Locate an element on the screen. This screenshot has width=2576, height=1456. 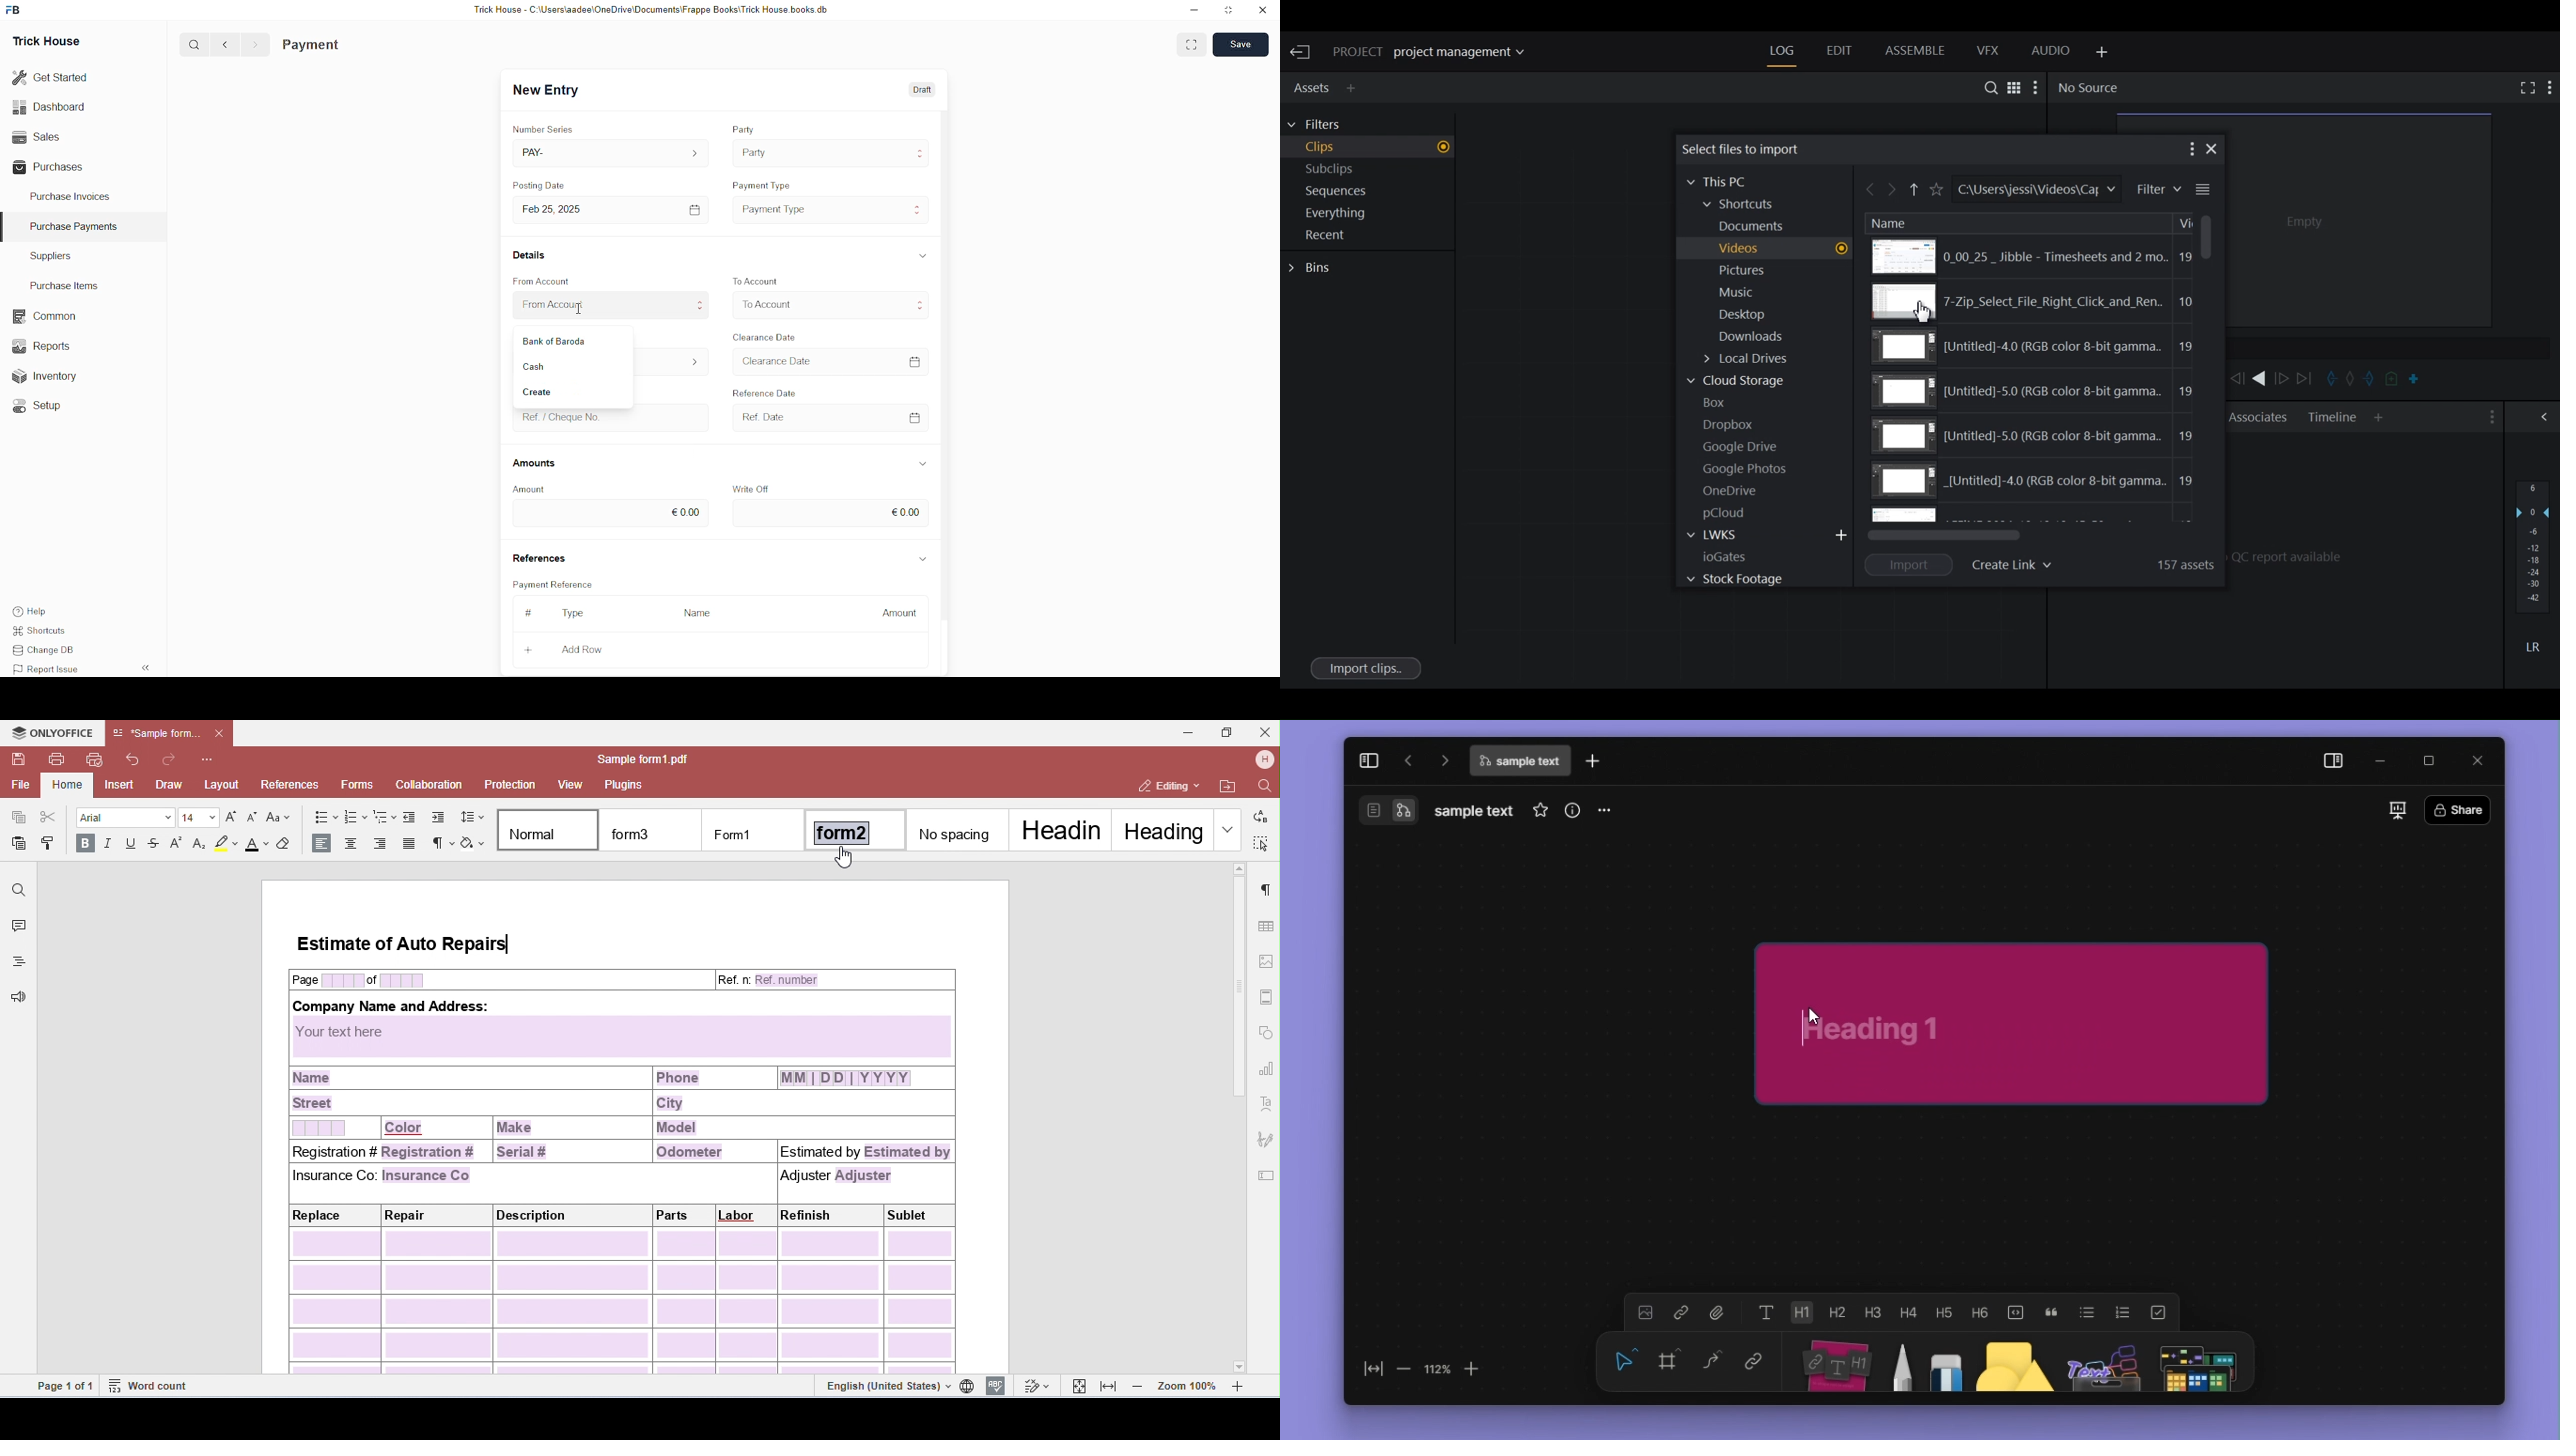
table settings is located at coordinates (1266, 926).